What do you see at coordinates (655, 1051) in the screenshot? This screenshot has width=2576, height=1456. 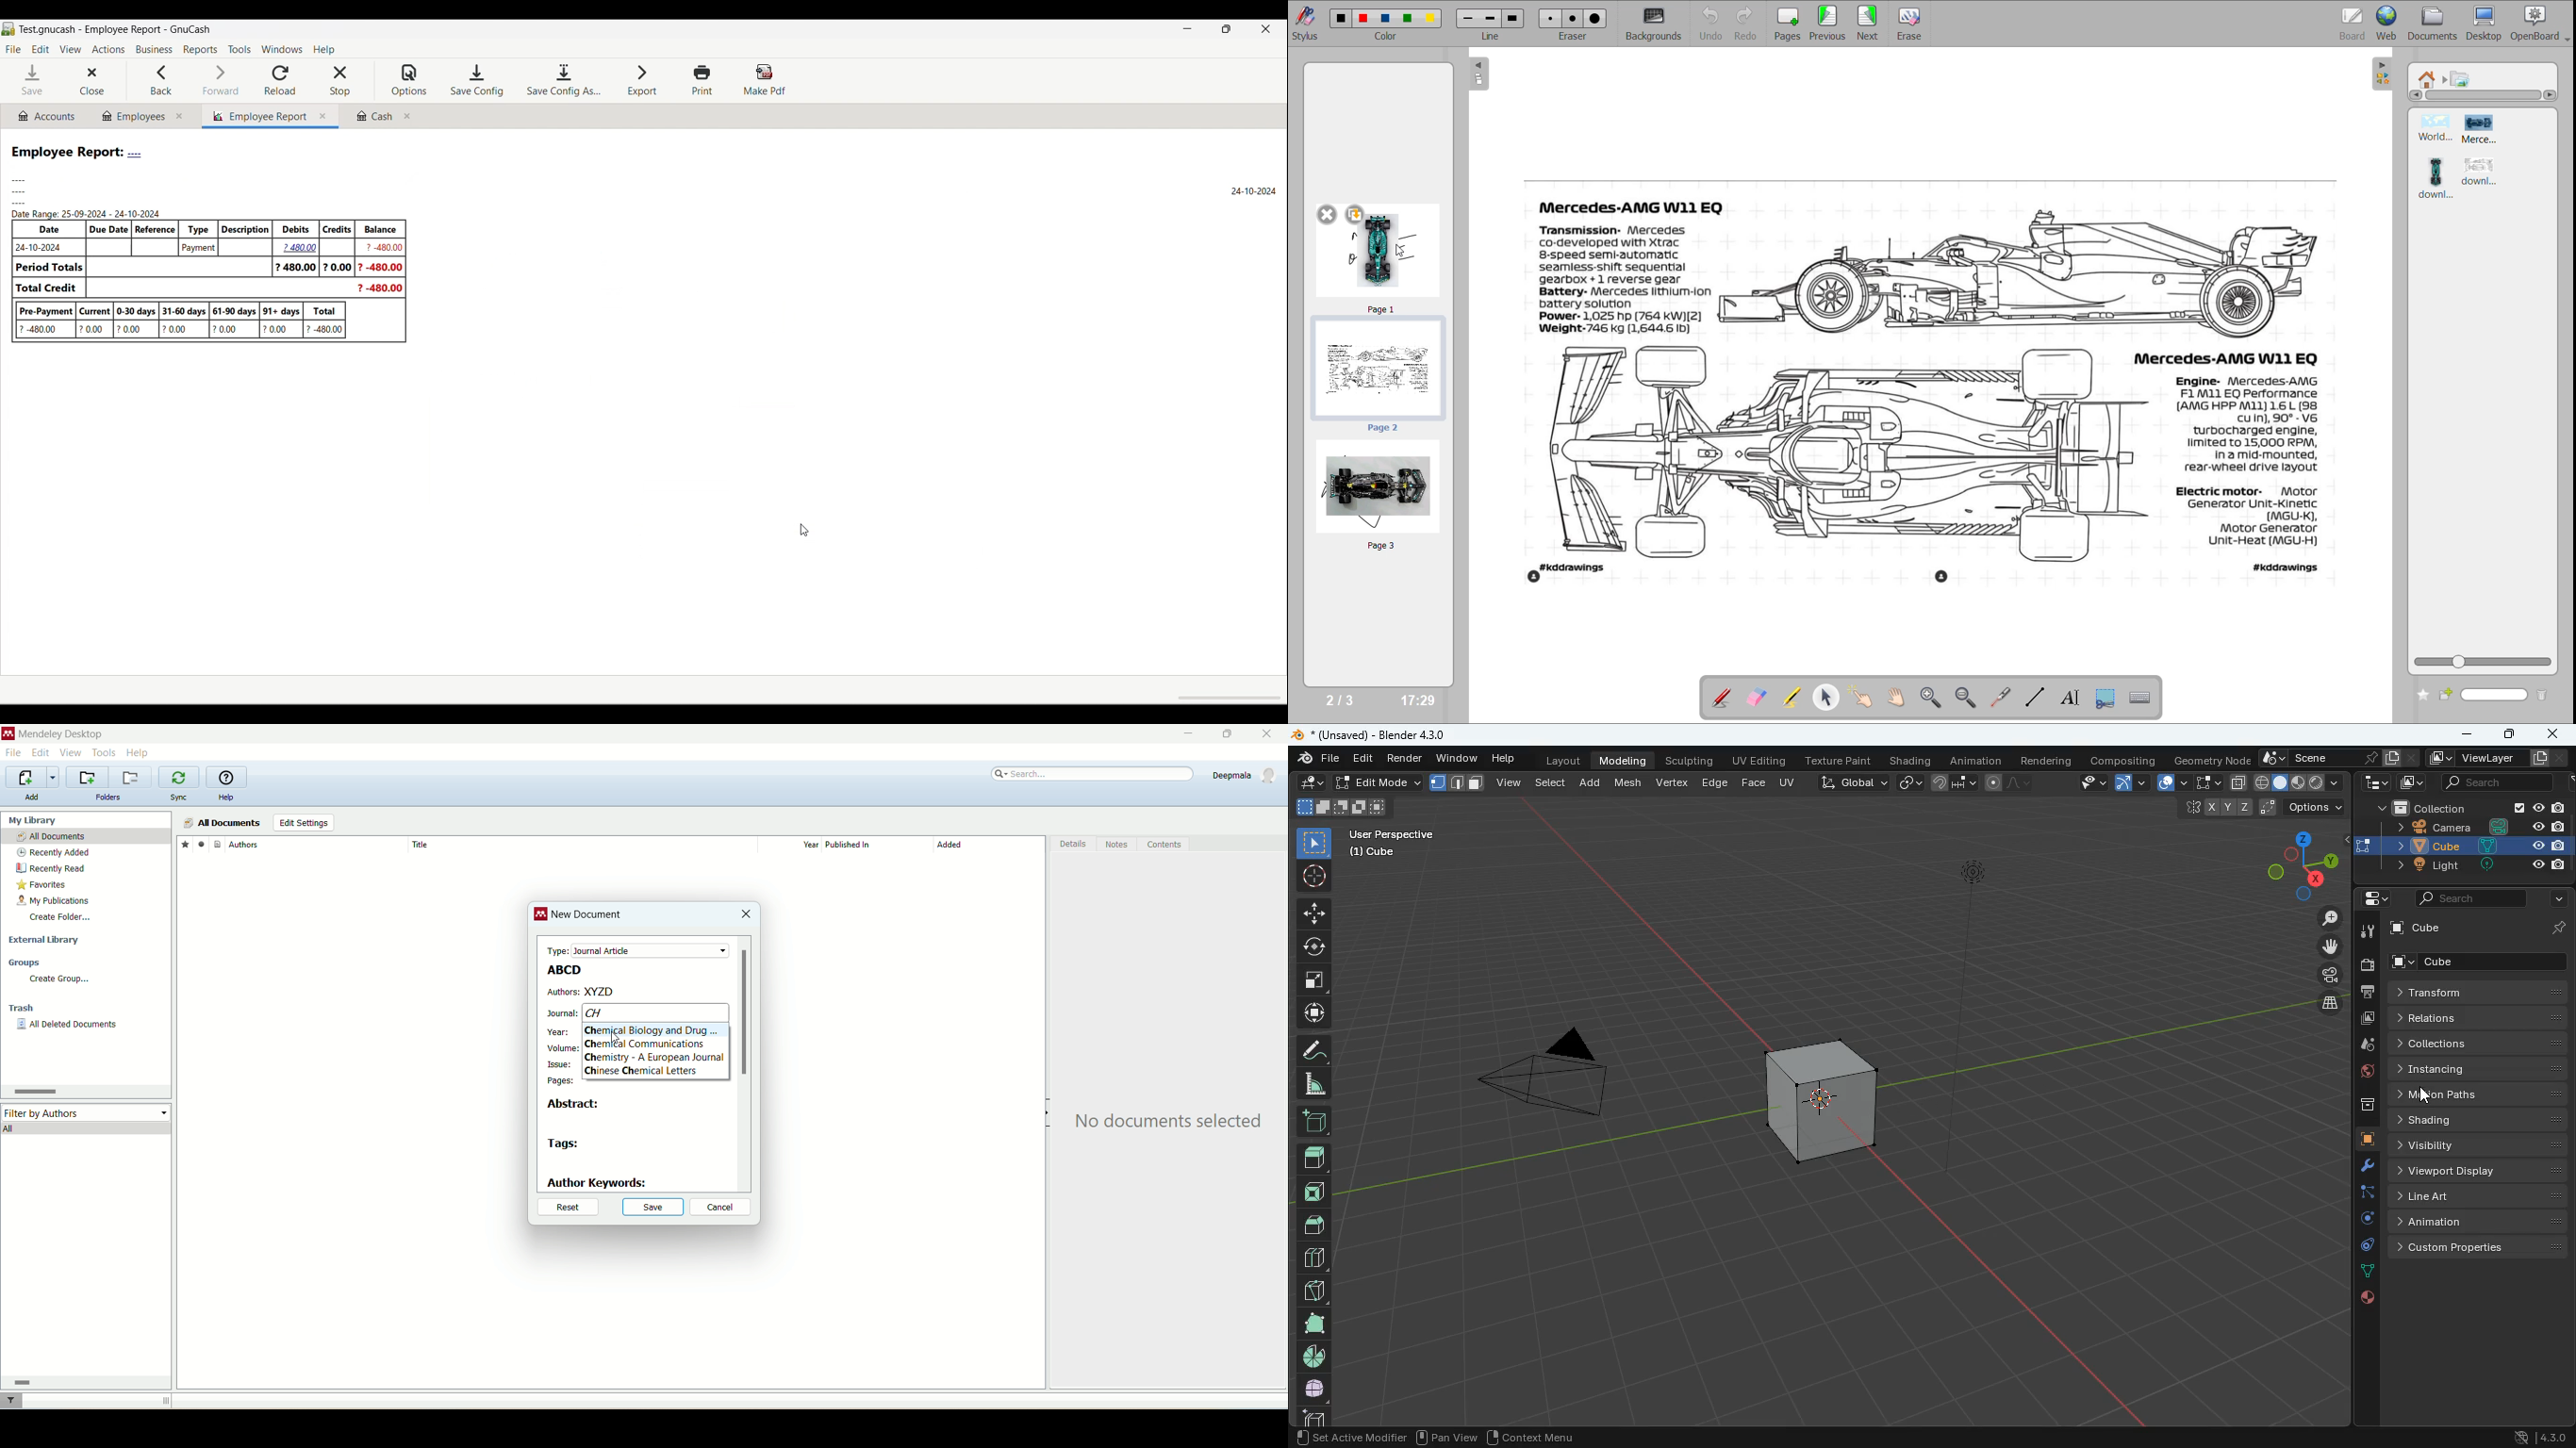 I see `Text` at bounding box center [655, 1051].